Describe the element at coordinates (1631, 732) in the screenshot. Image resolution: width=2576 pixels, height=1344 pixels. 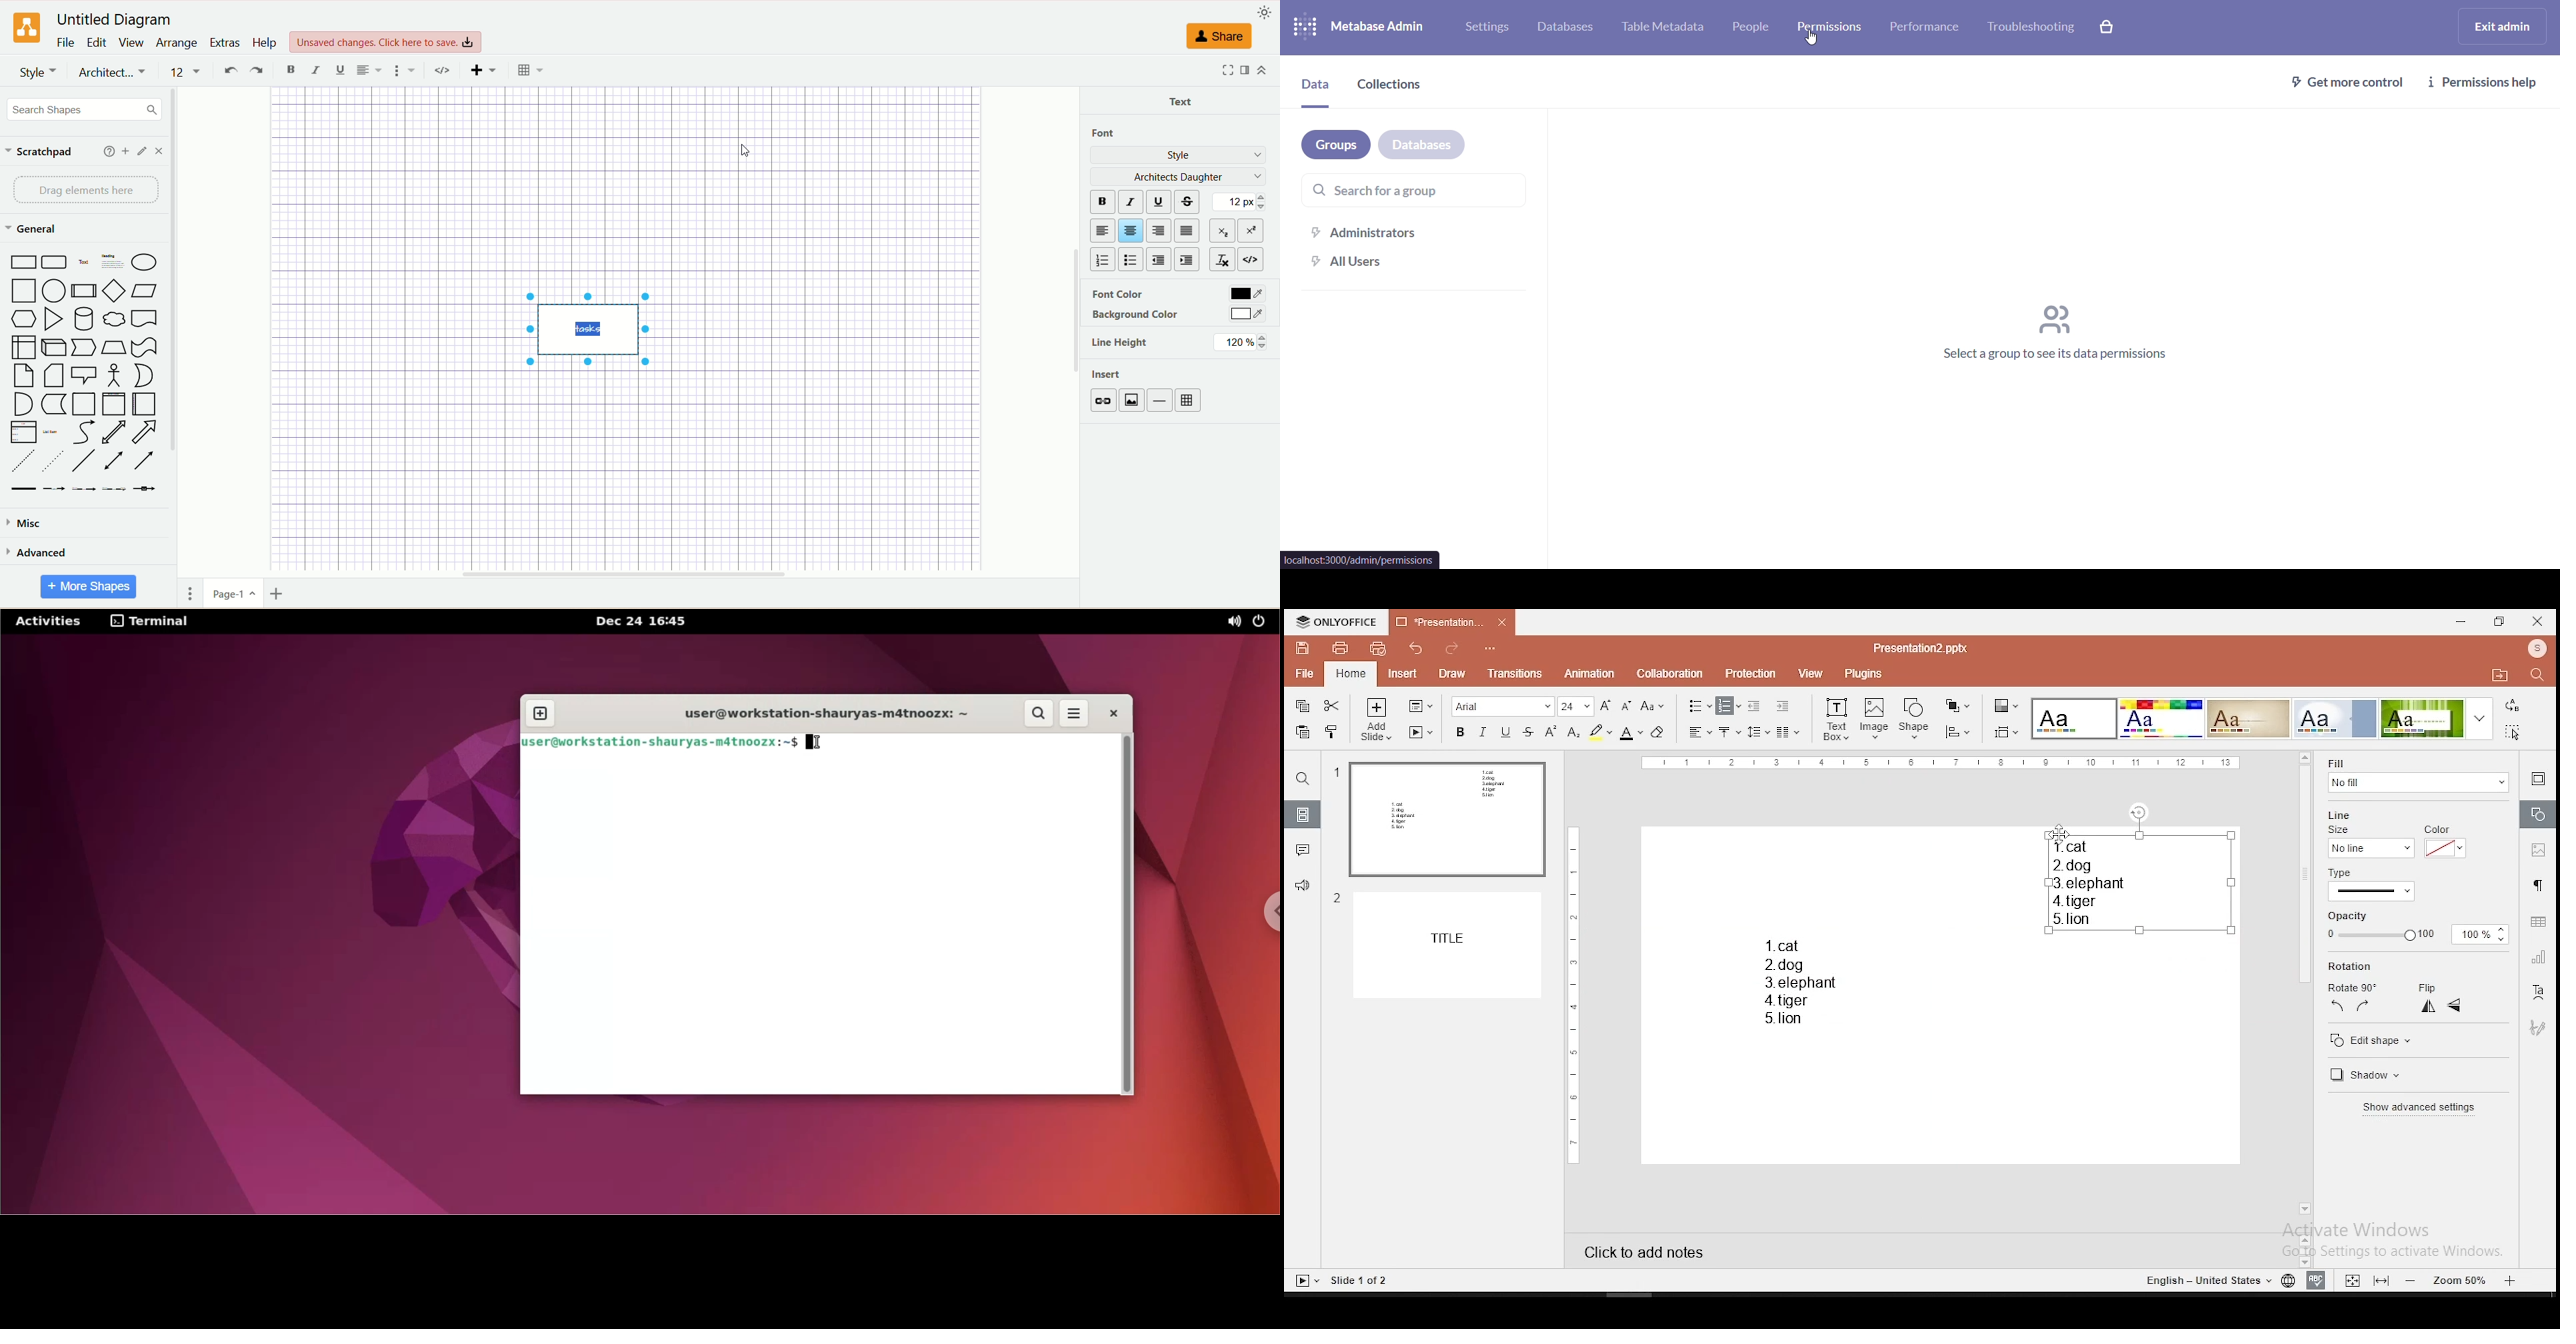
I see `font color` at that location.